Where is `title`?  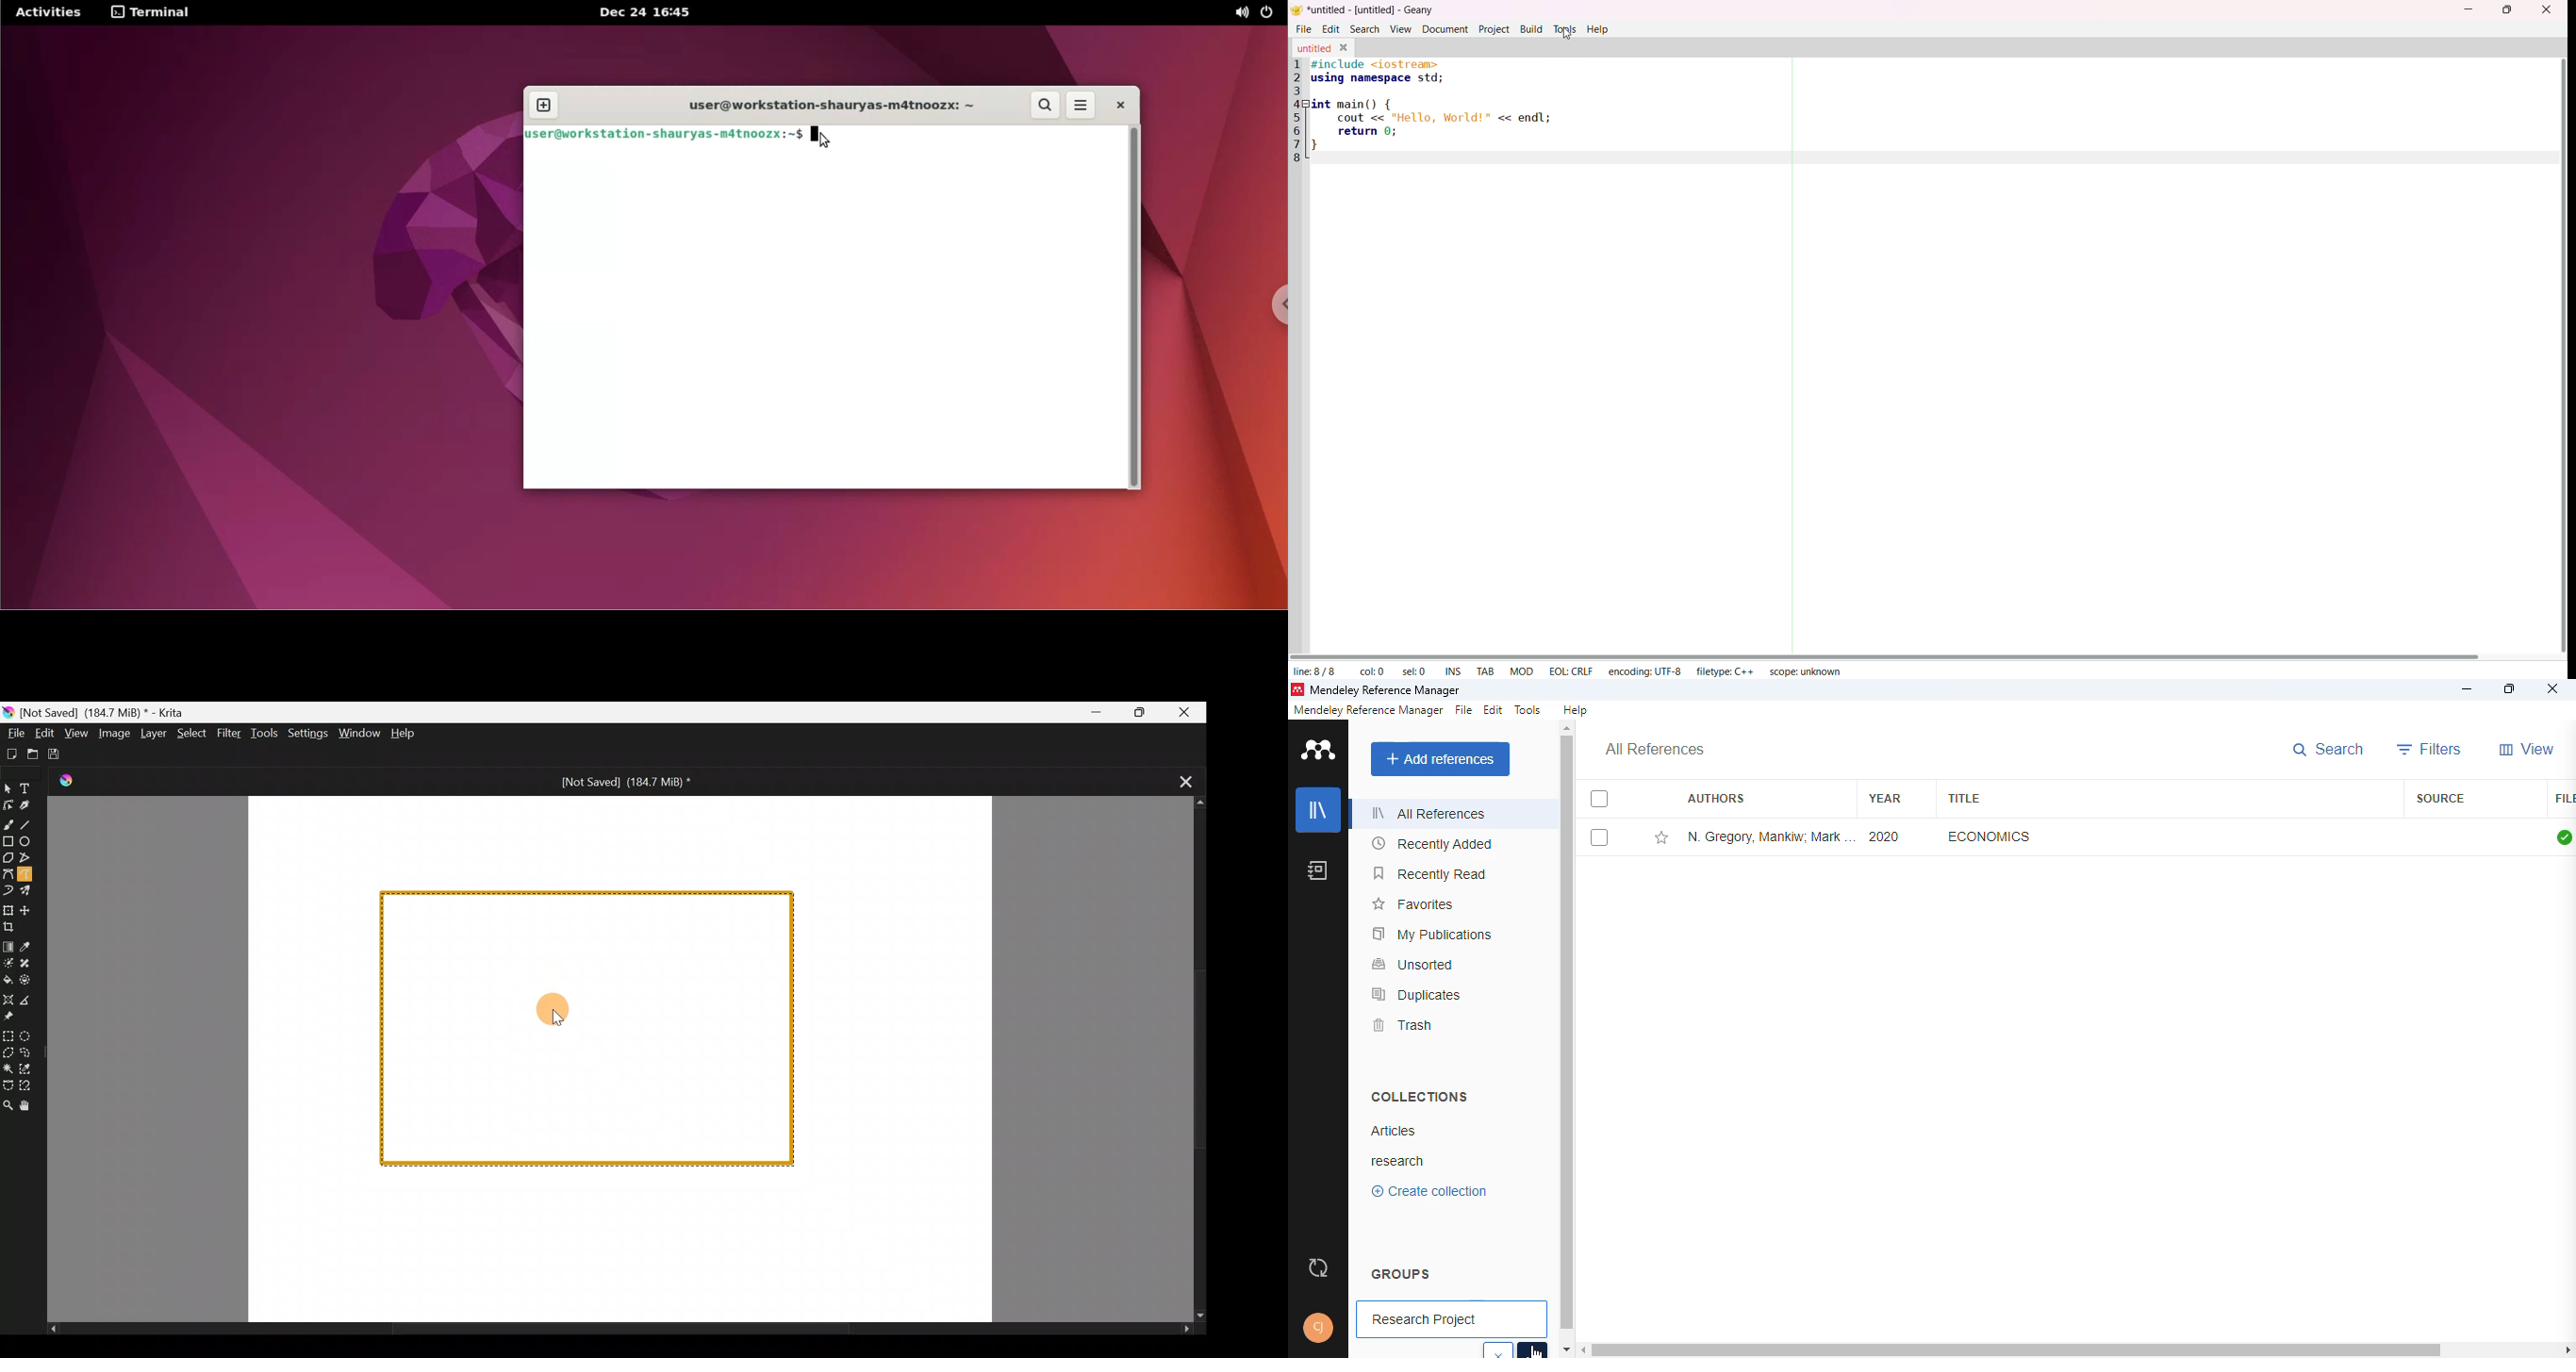
title is located at coordinates (1964, 799).